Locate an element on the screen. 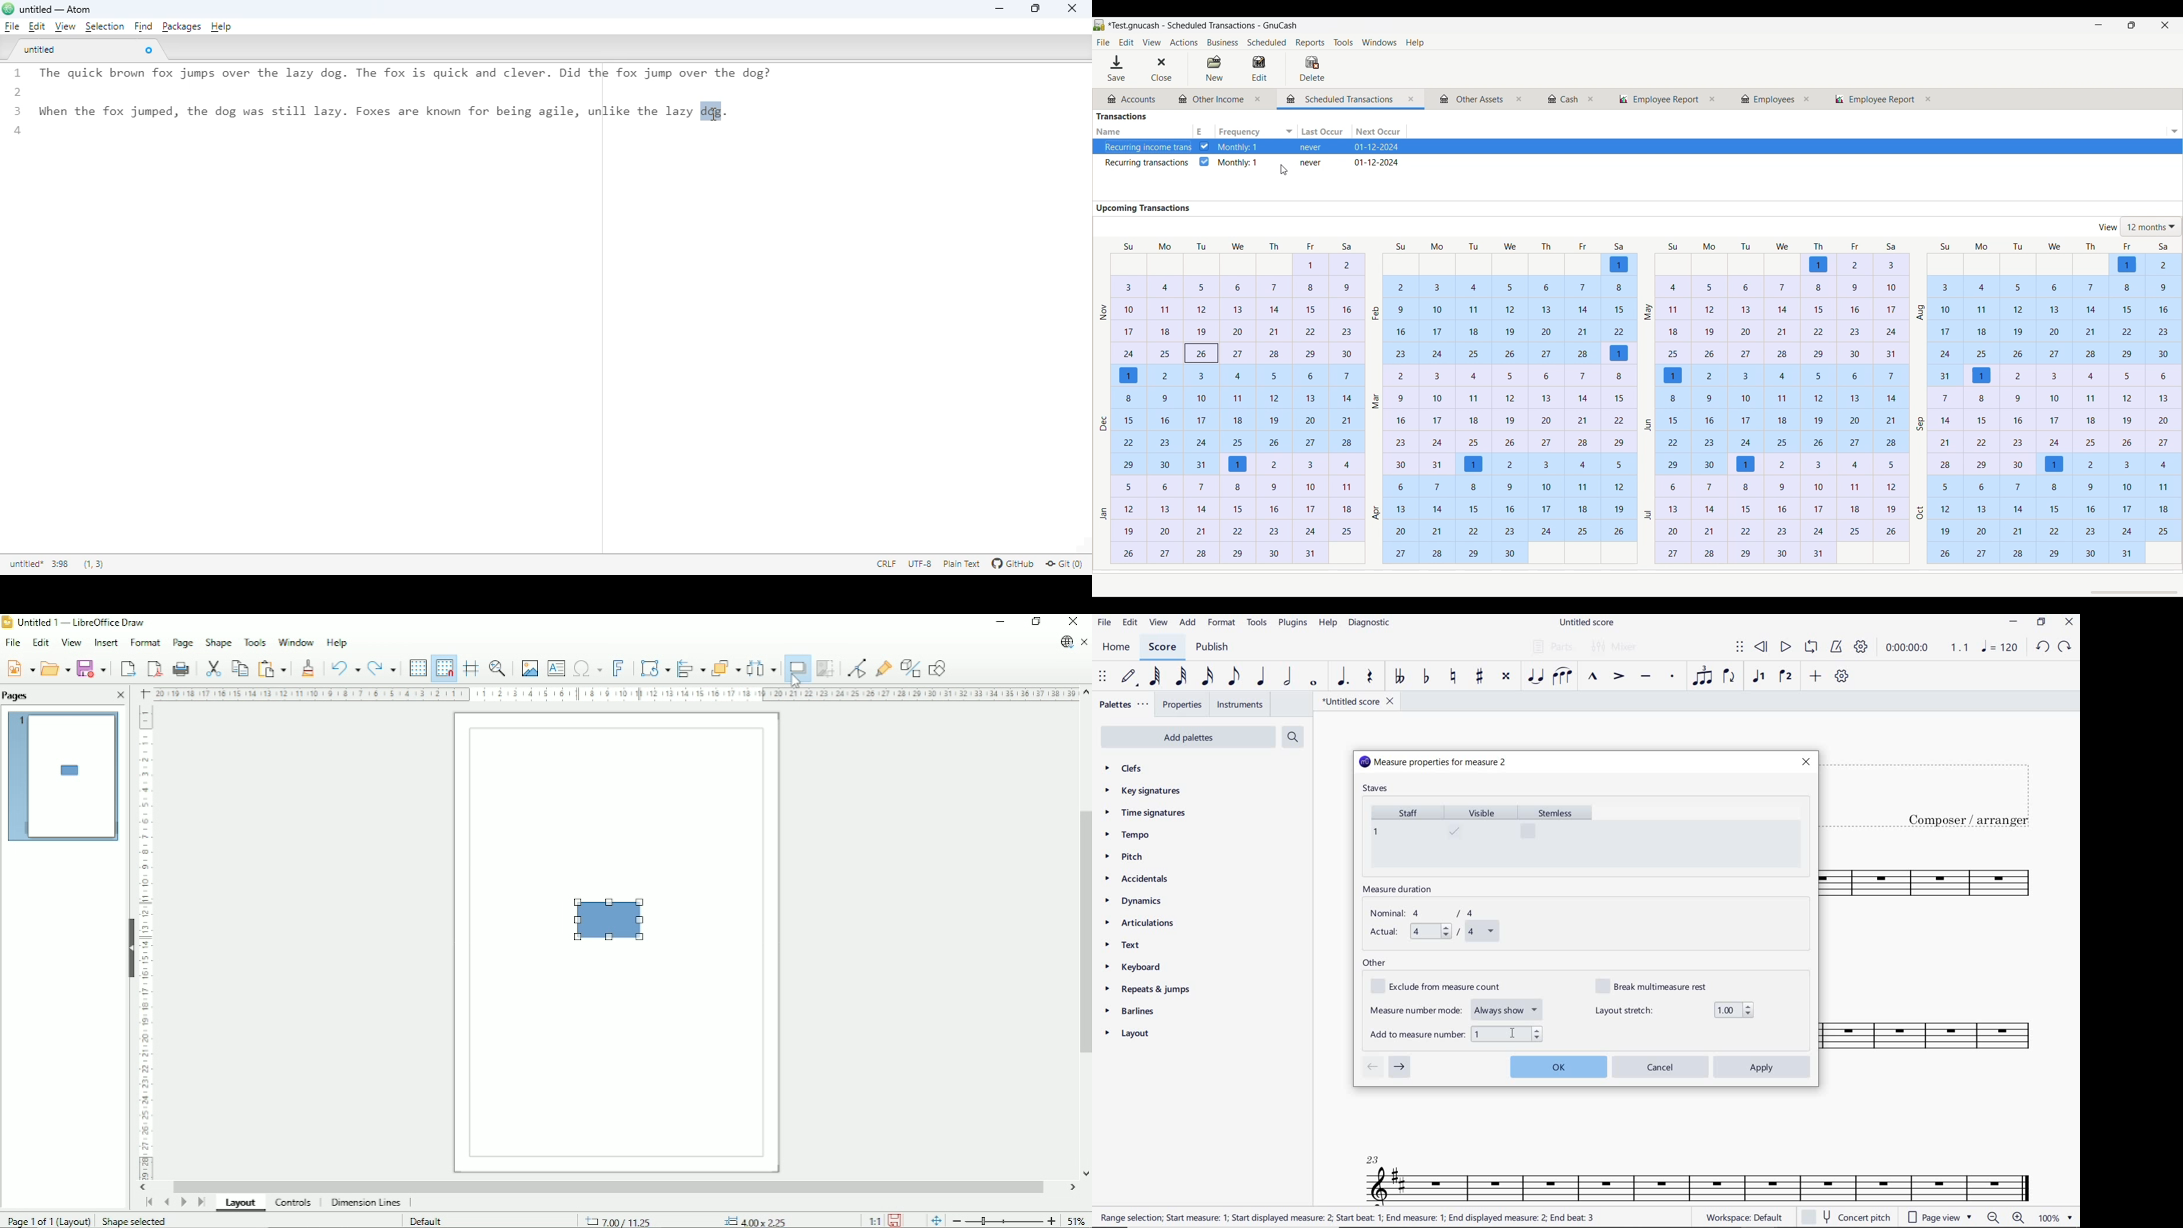 The image size is (2184, 1232). zoom factor is located at coordinates (2055, 1218).